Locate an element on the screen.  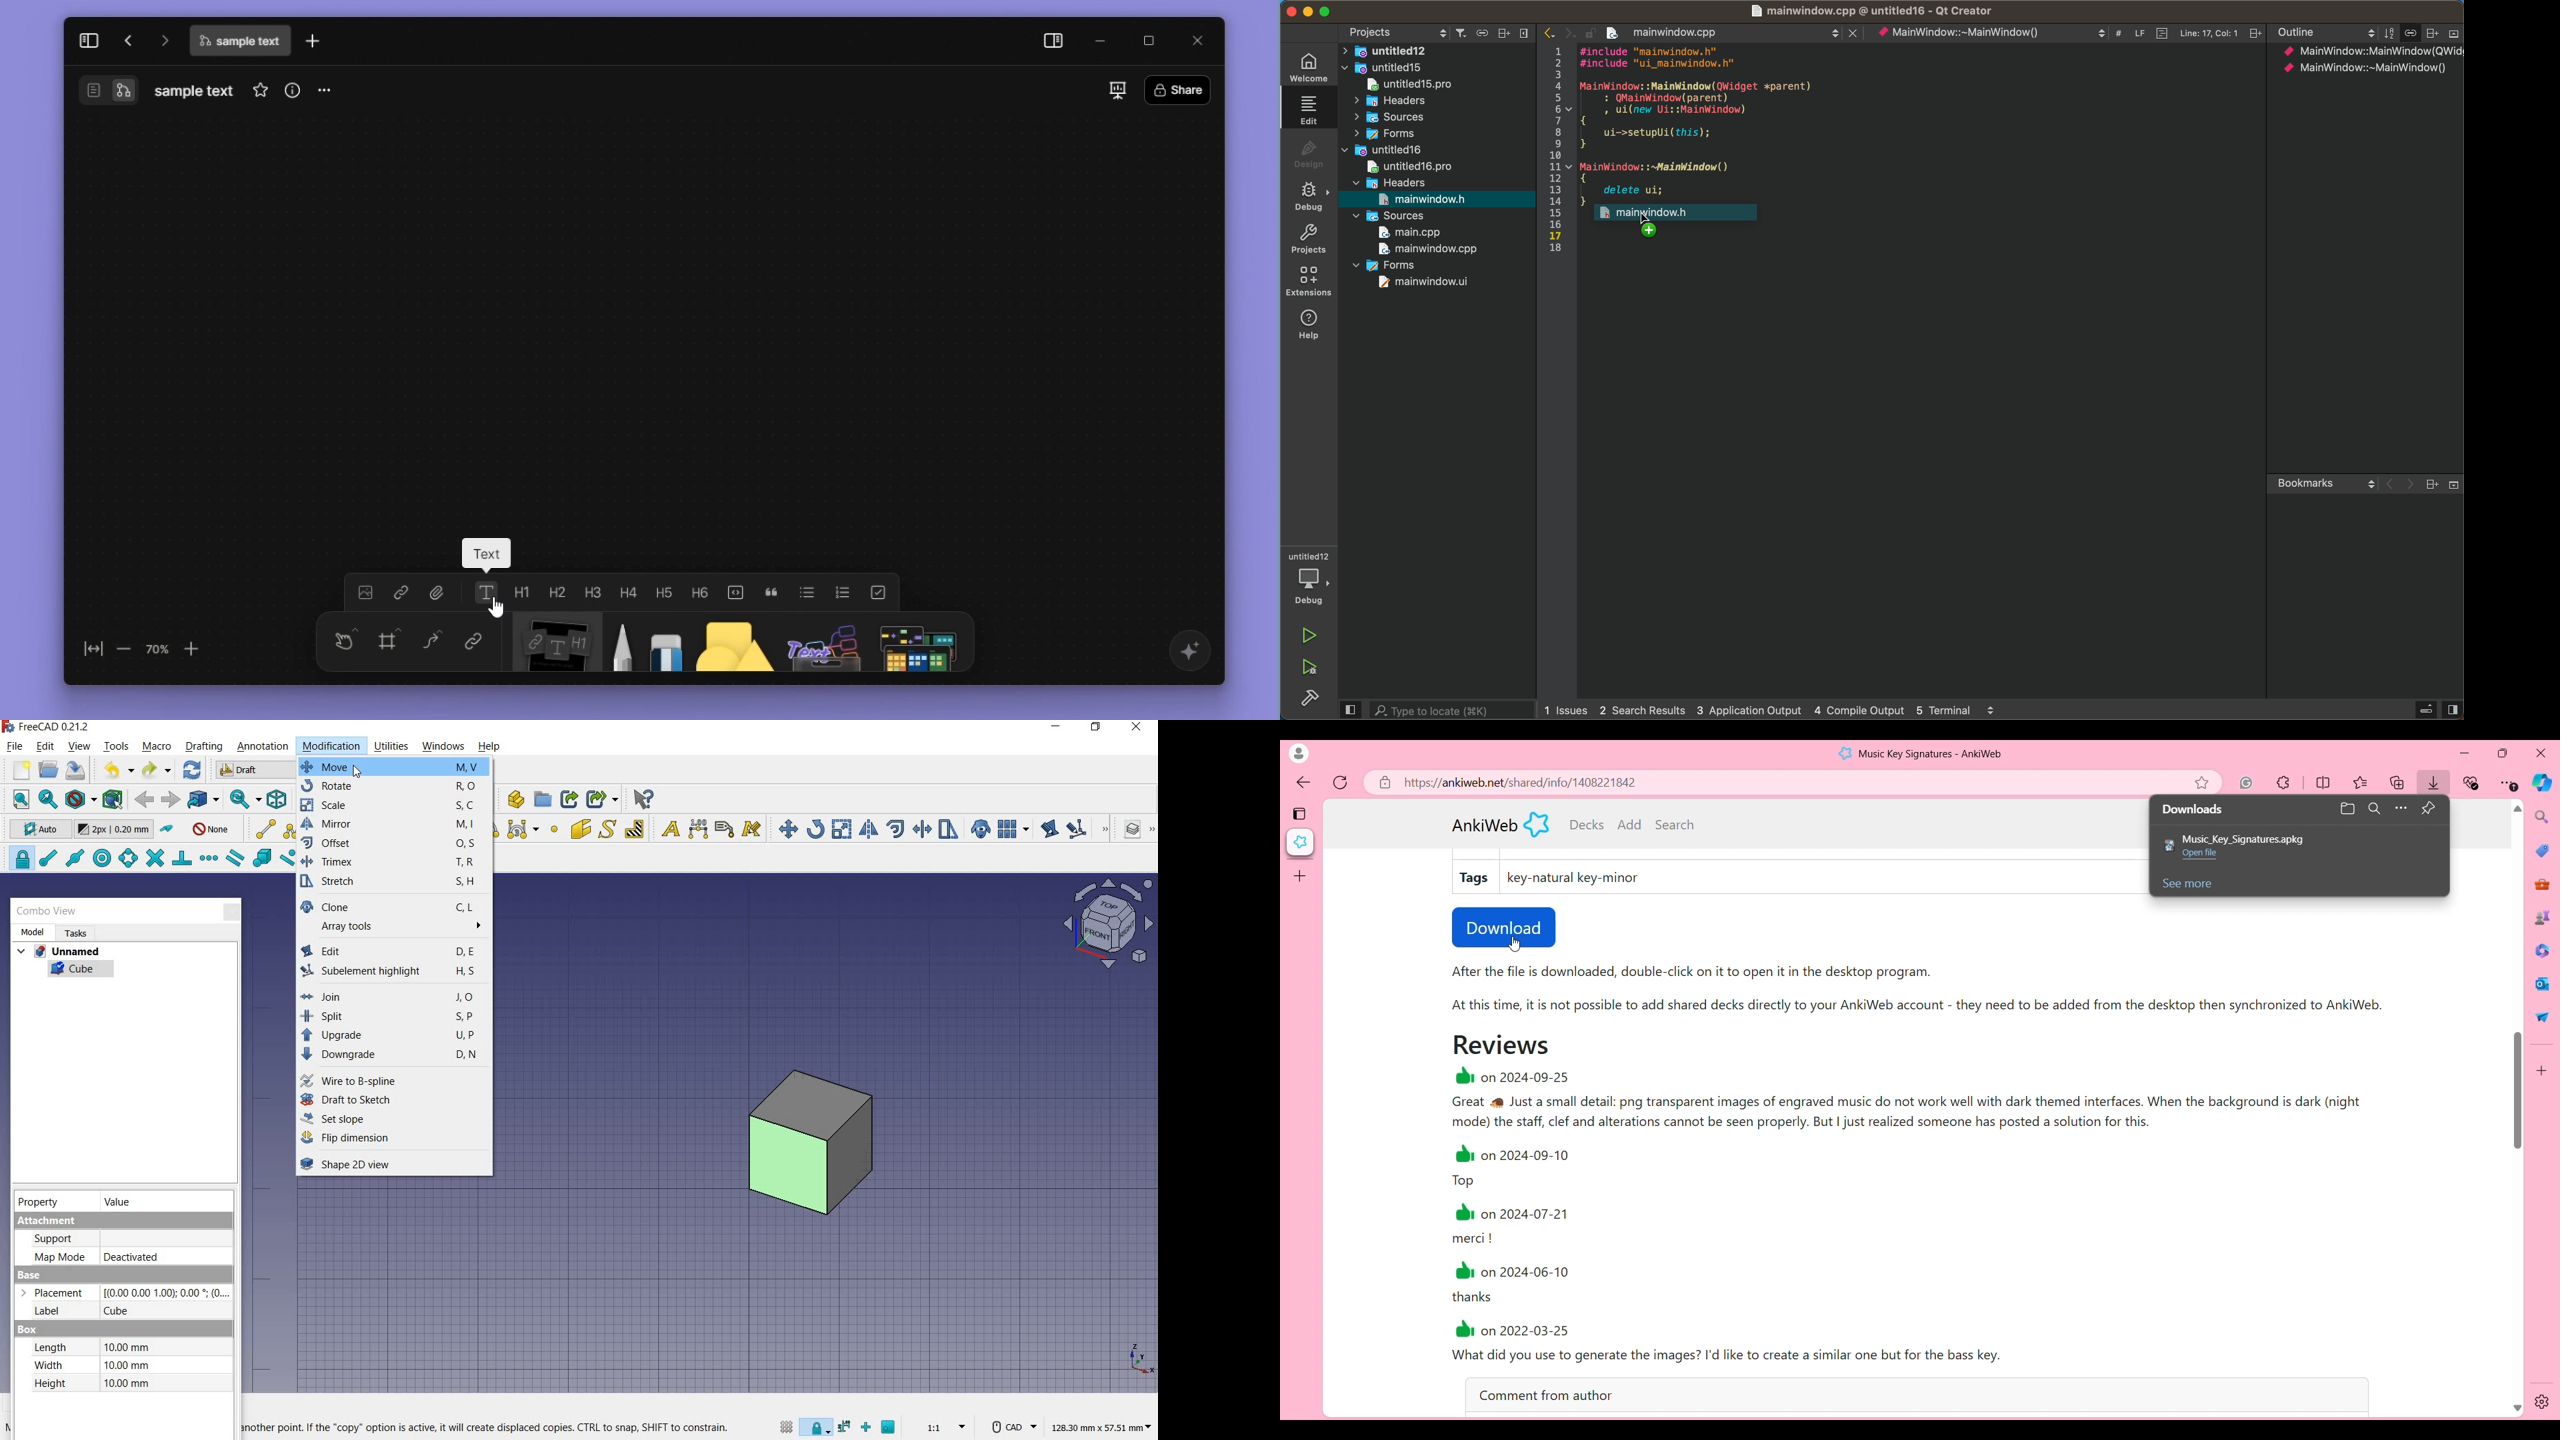
Music_Key_Signatures.apkg is located at coordinates (2243, 838).